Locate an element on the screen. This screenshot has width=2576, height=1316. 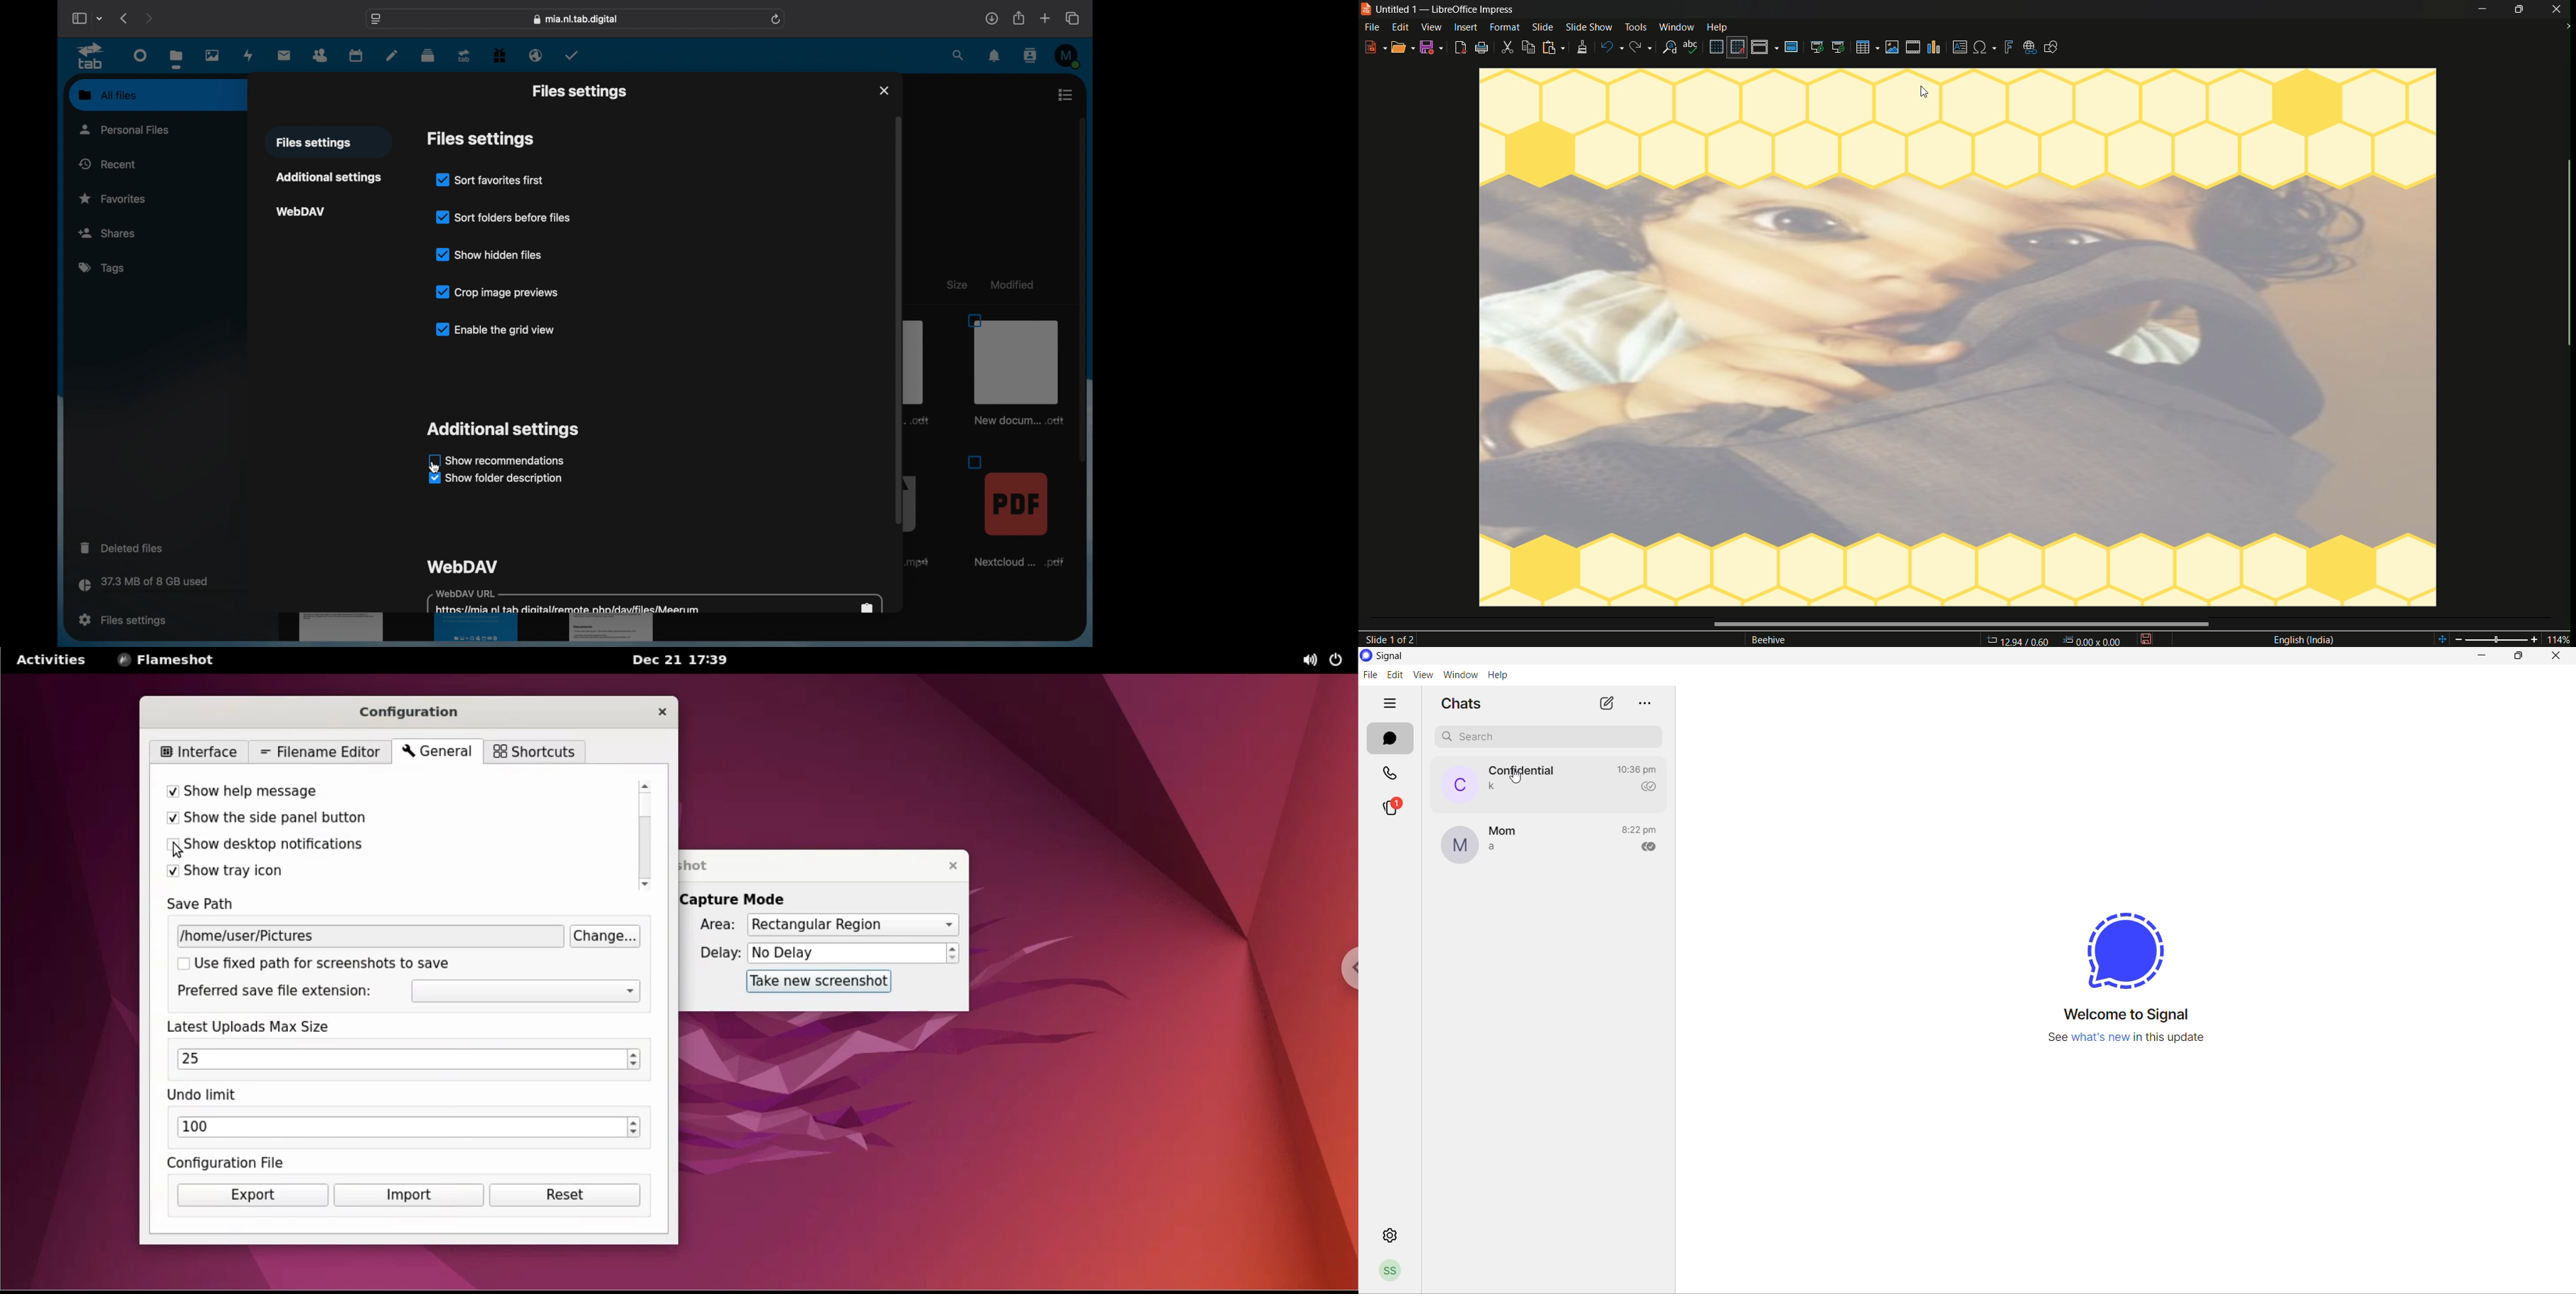
refresh is located at coordinates (776, 20).